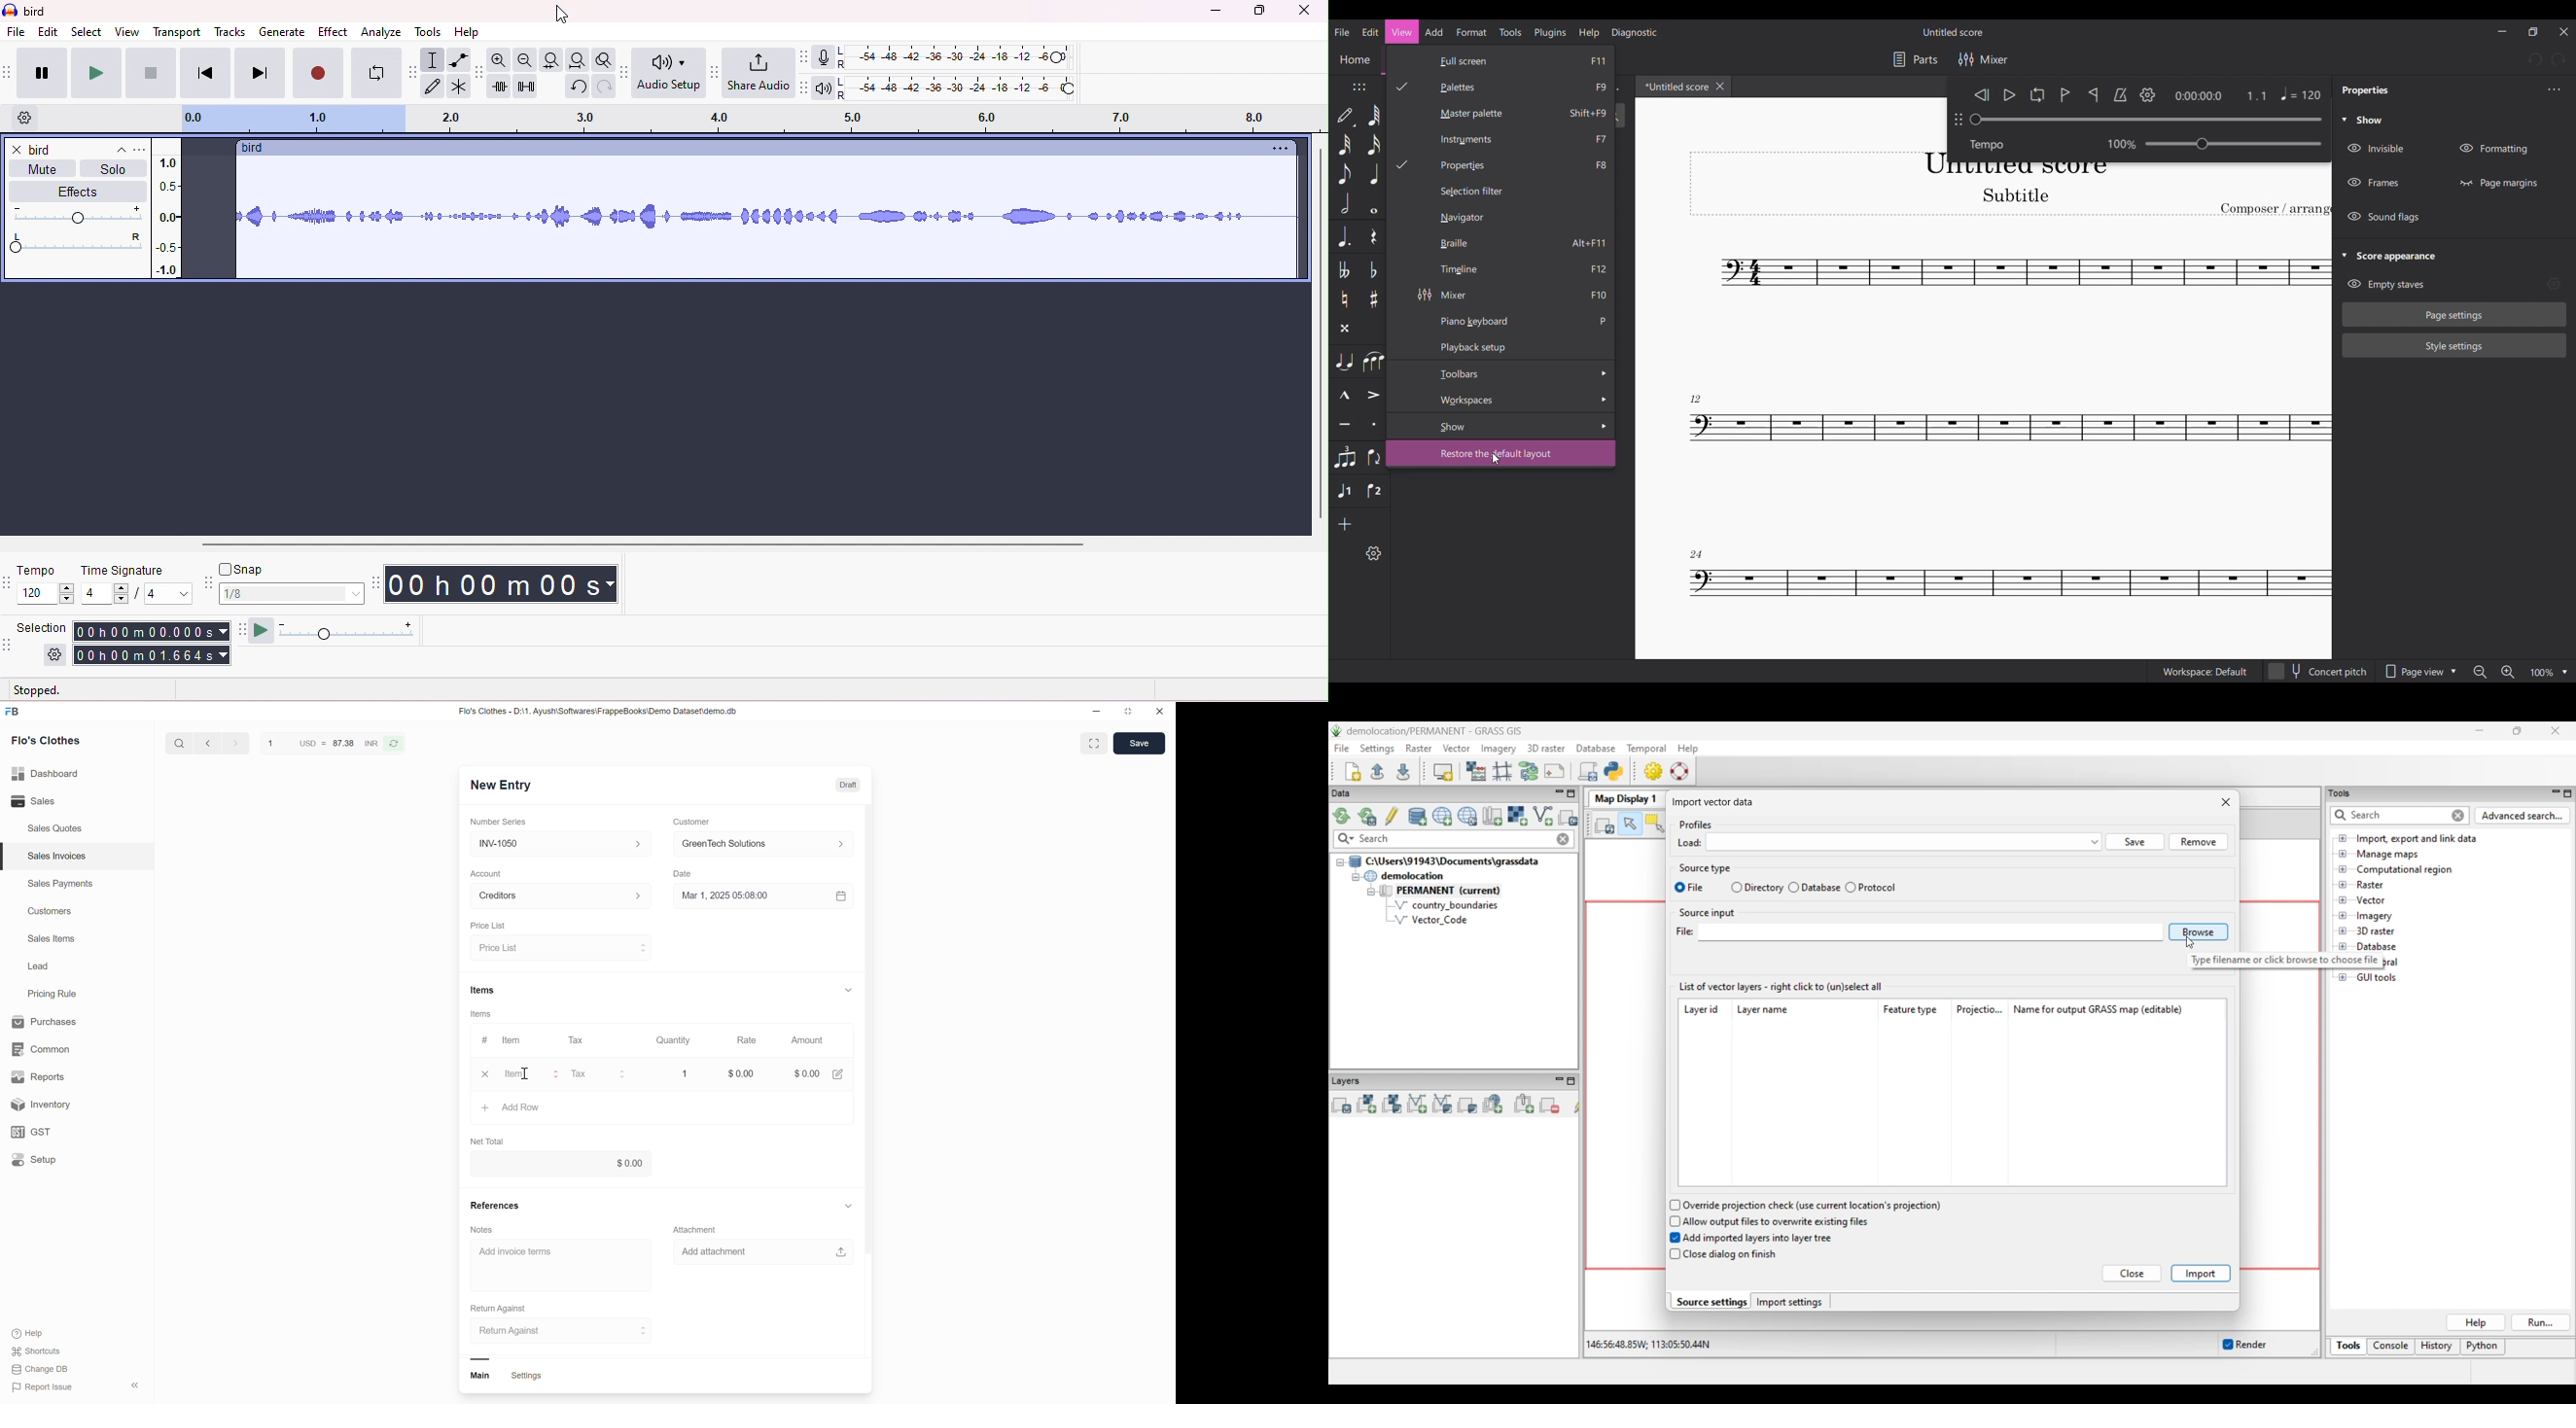  Describe the element at coordinates (45, 1351) in the screenshot. I see `shortcuts ` at that location.